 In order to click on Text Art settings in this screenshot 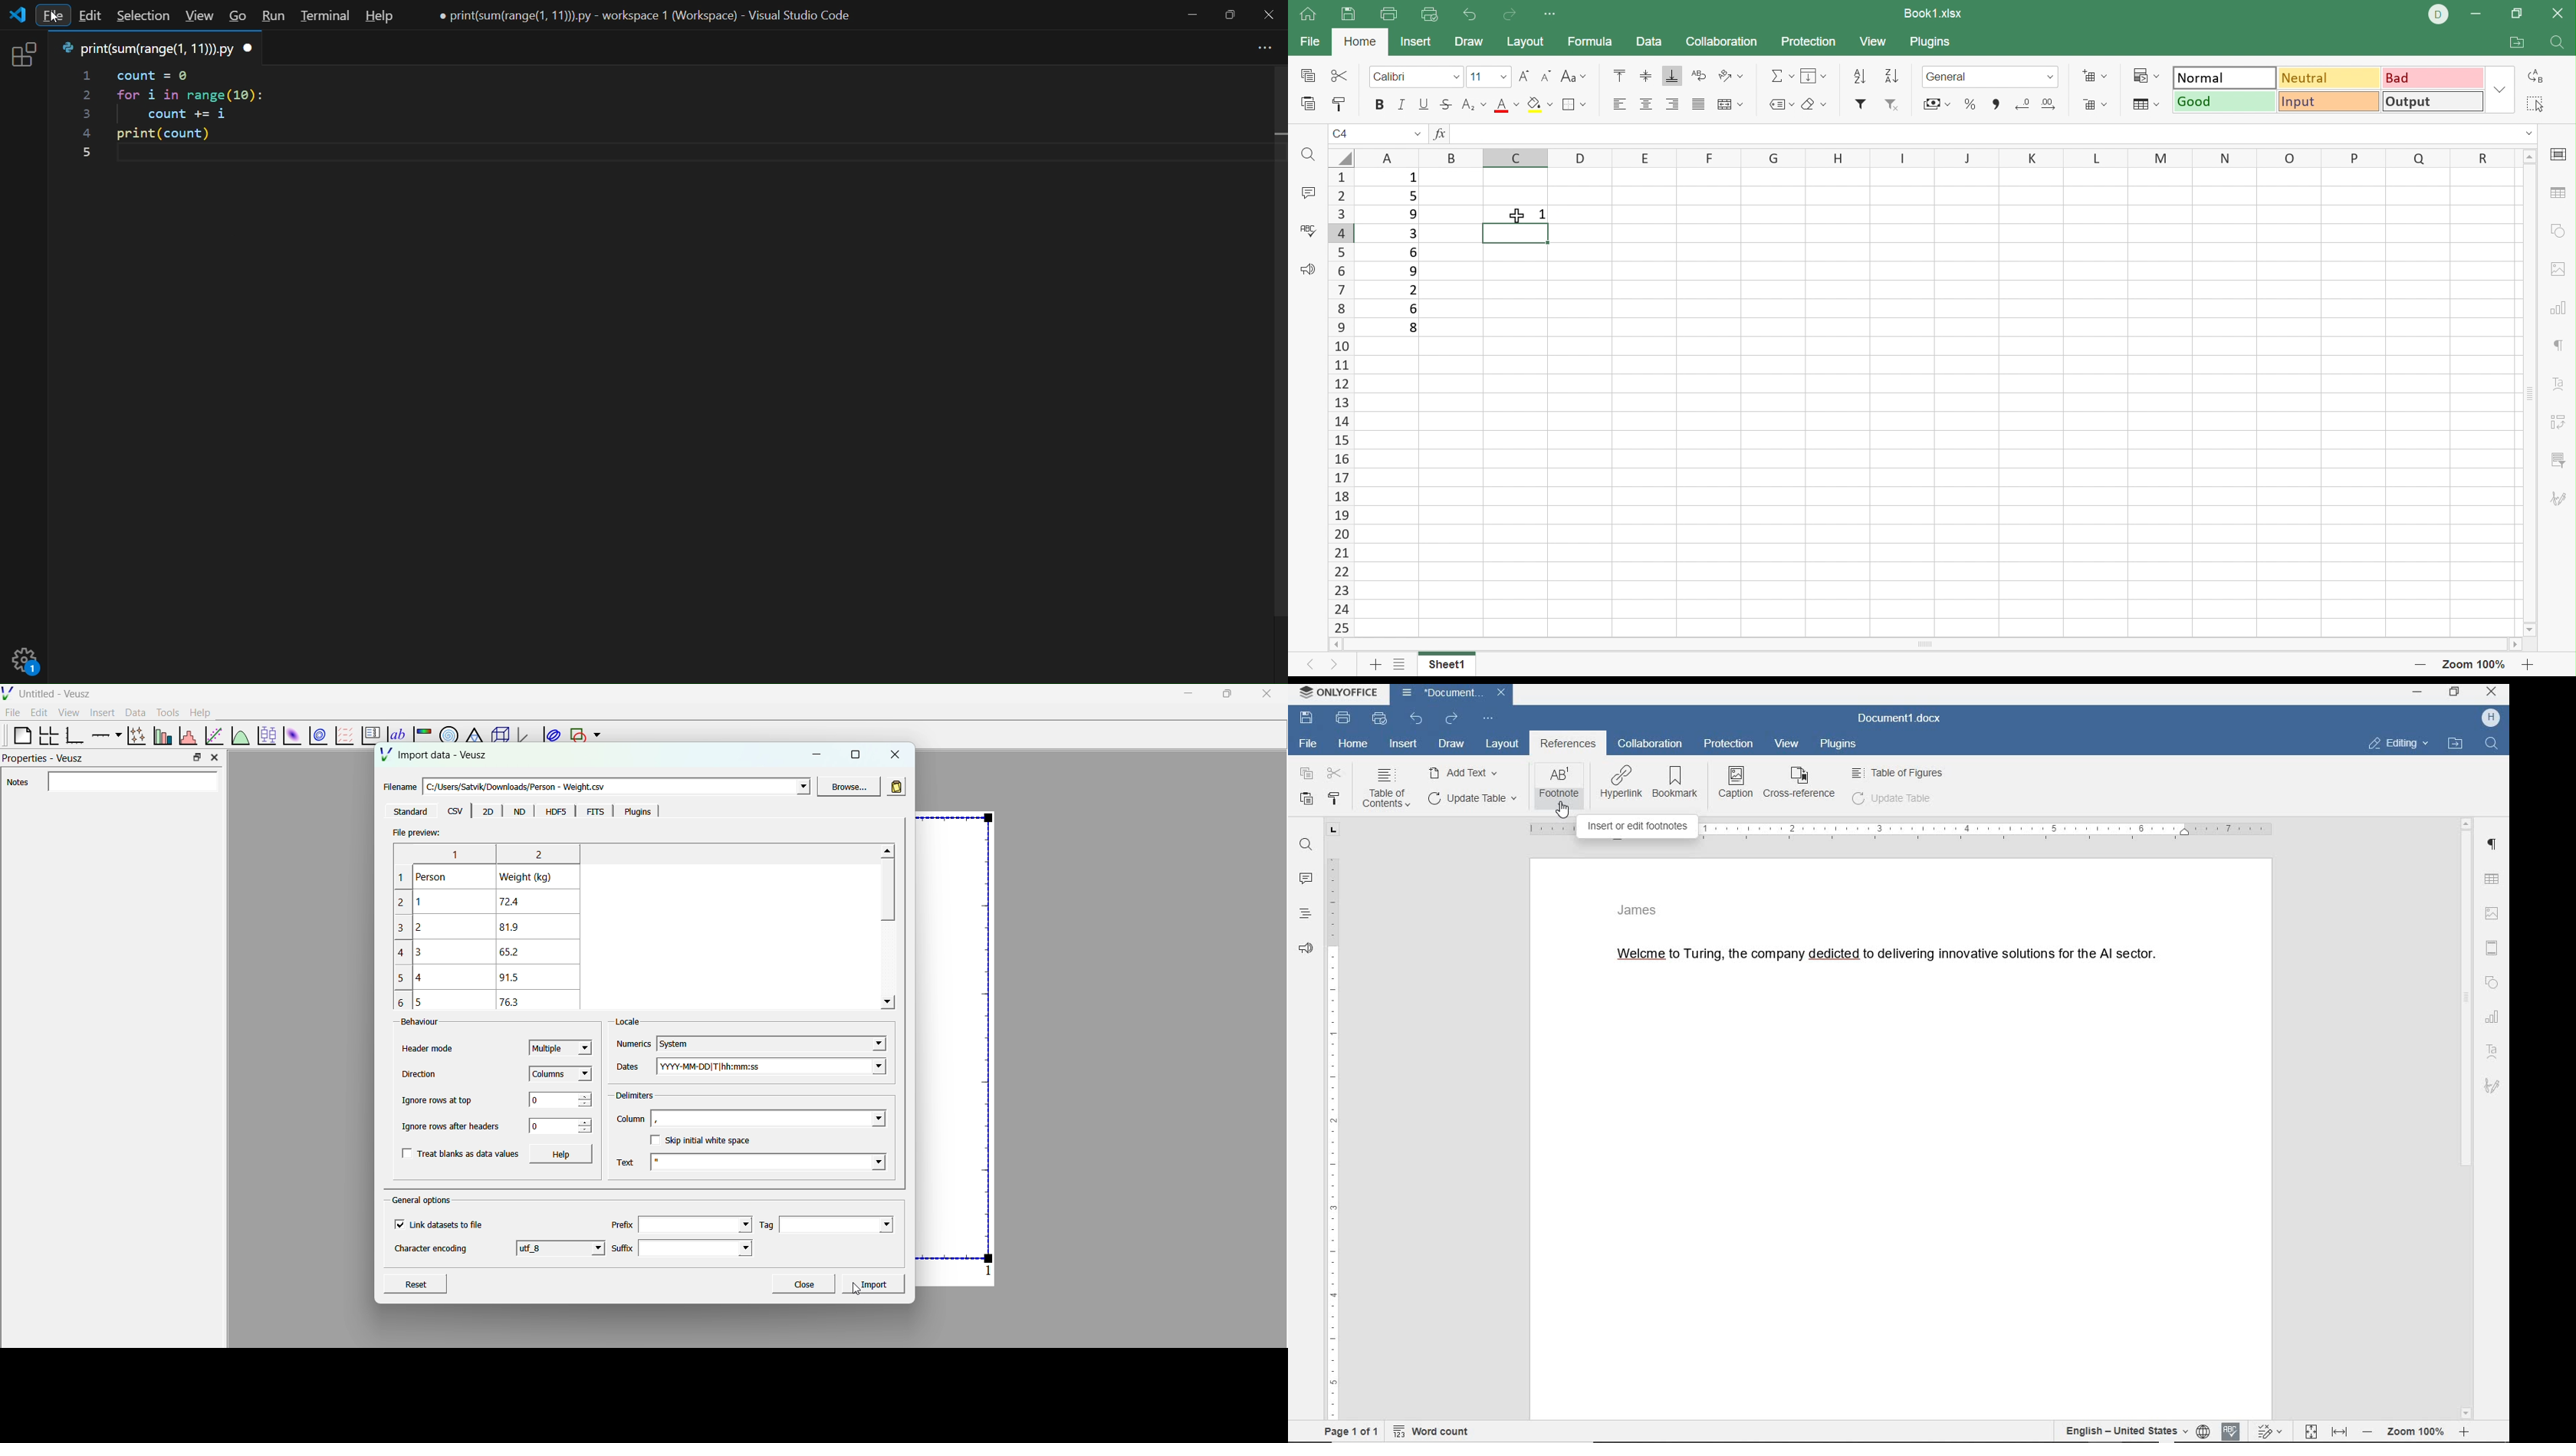, I will do `click(2561, 380)`.